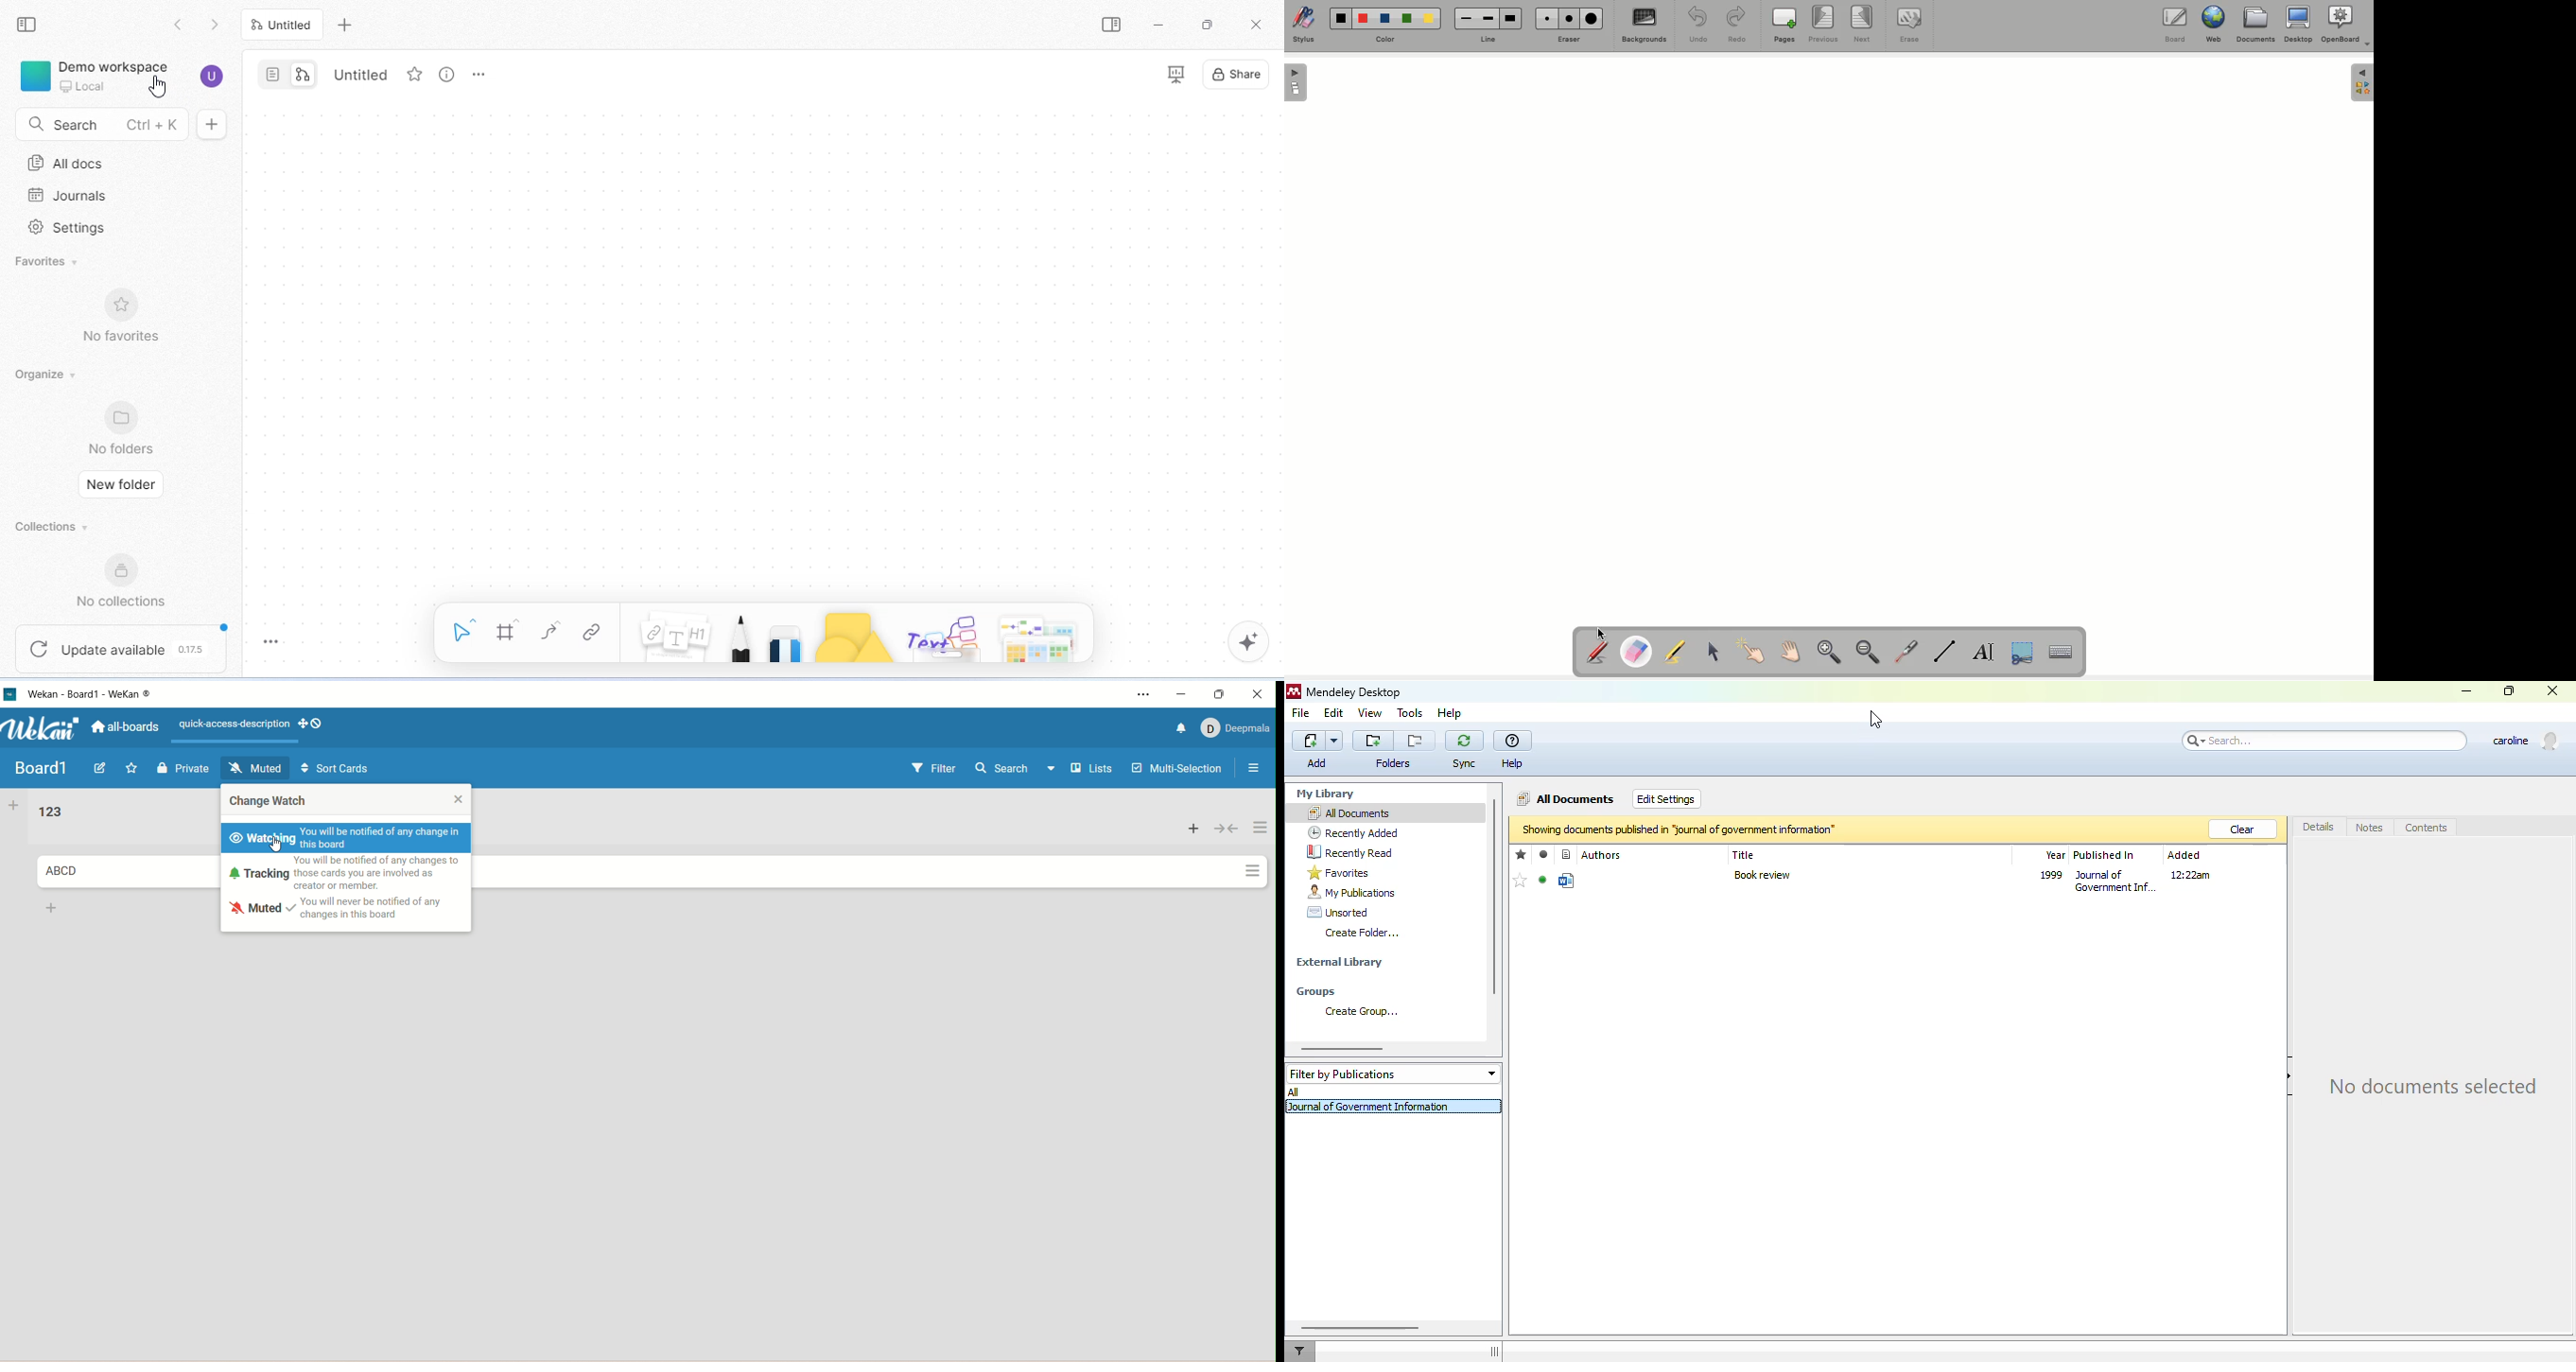  Describe the element at coordinates (216, 75) in the screenshot. I see `account` at that location.